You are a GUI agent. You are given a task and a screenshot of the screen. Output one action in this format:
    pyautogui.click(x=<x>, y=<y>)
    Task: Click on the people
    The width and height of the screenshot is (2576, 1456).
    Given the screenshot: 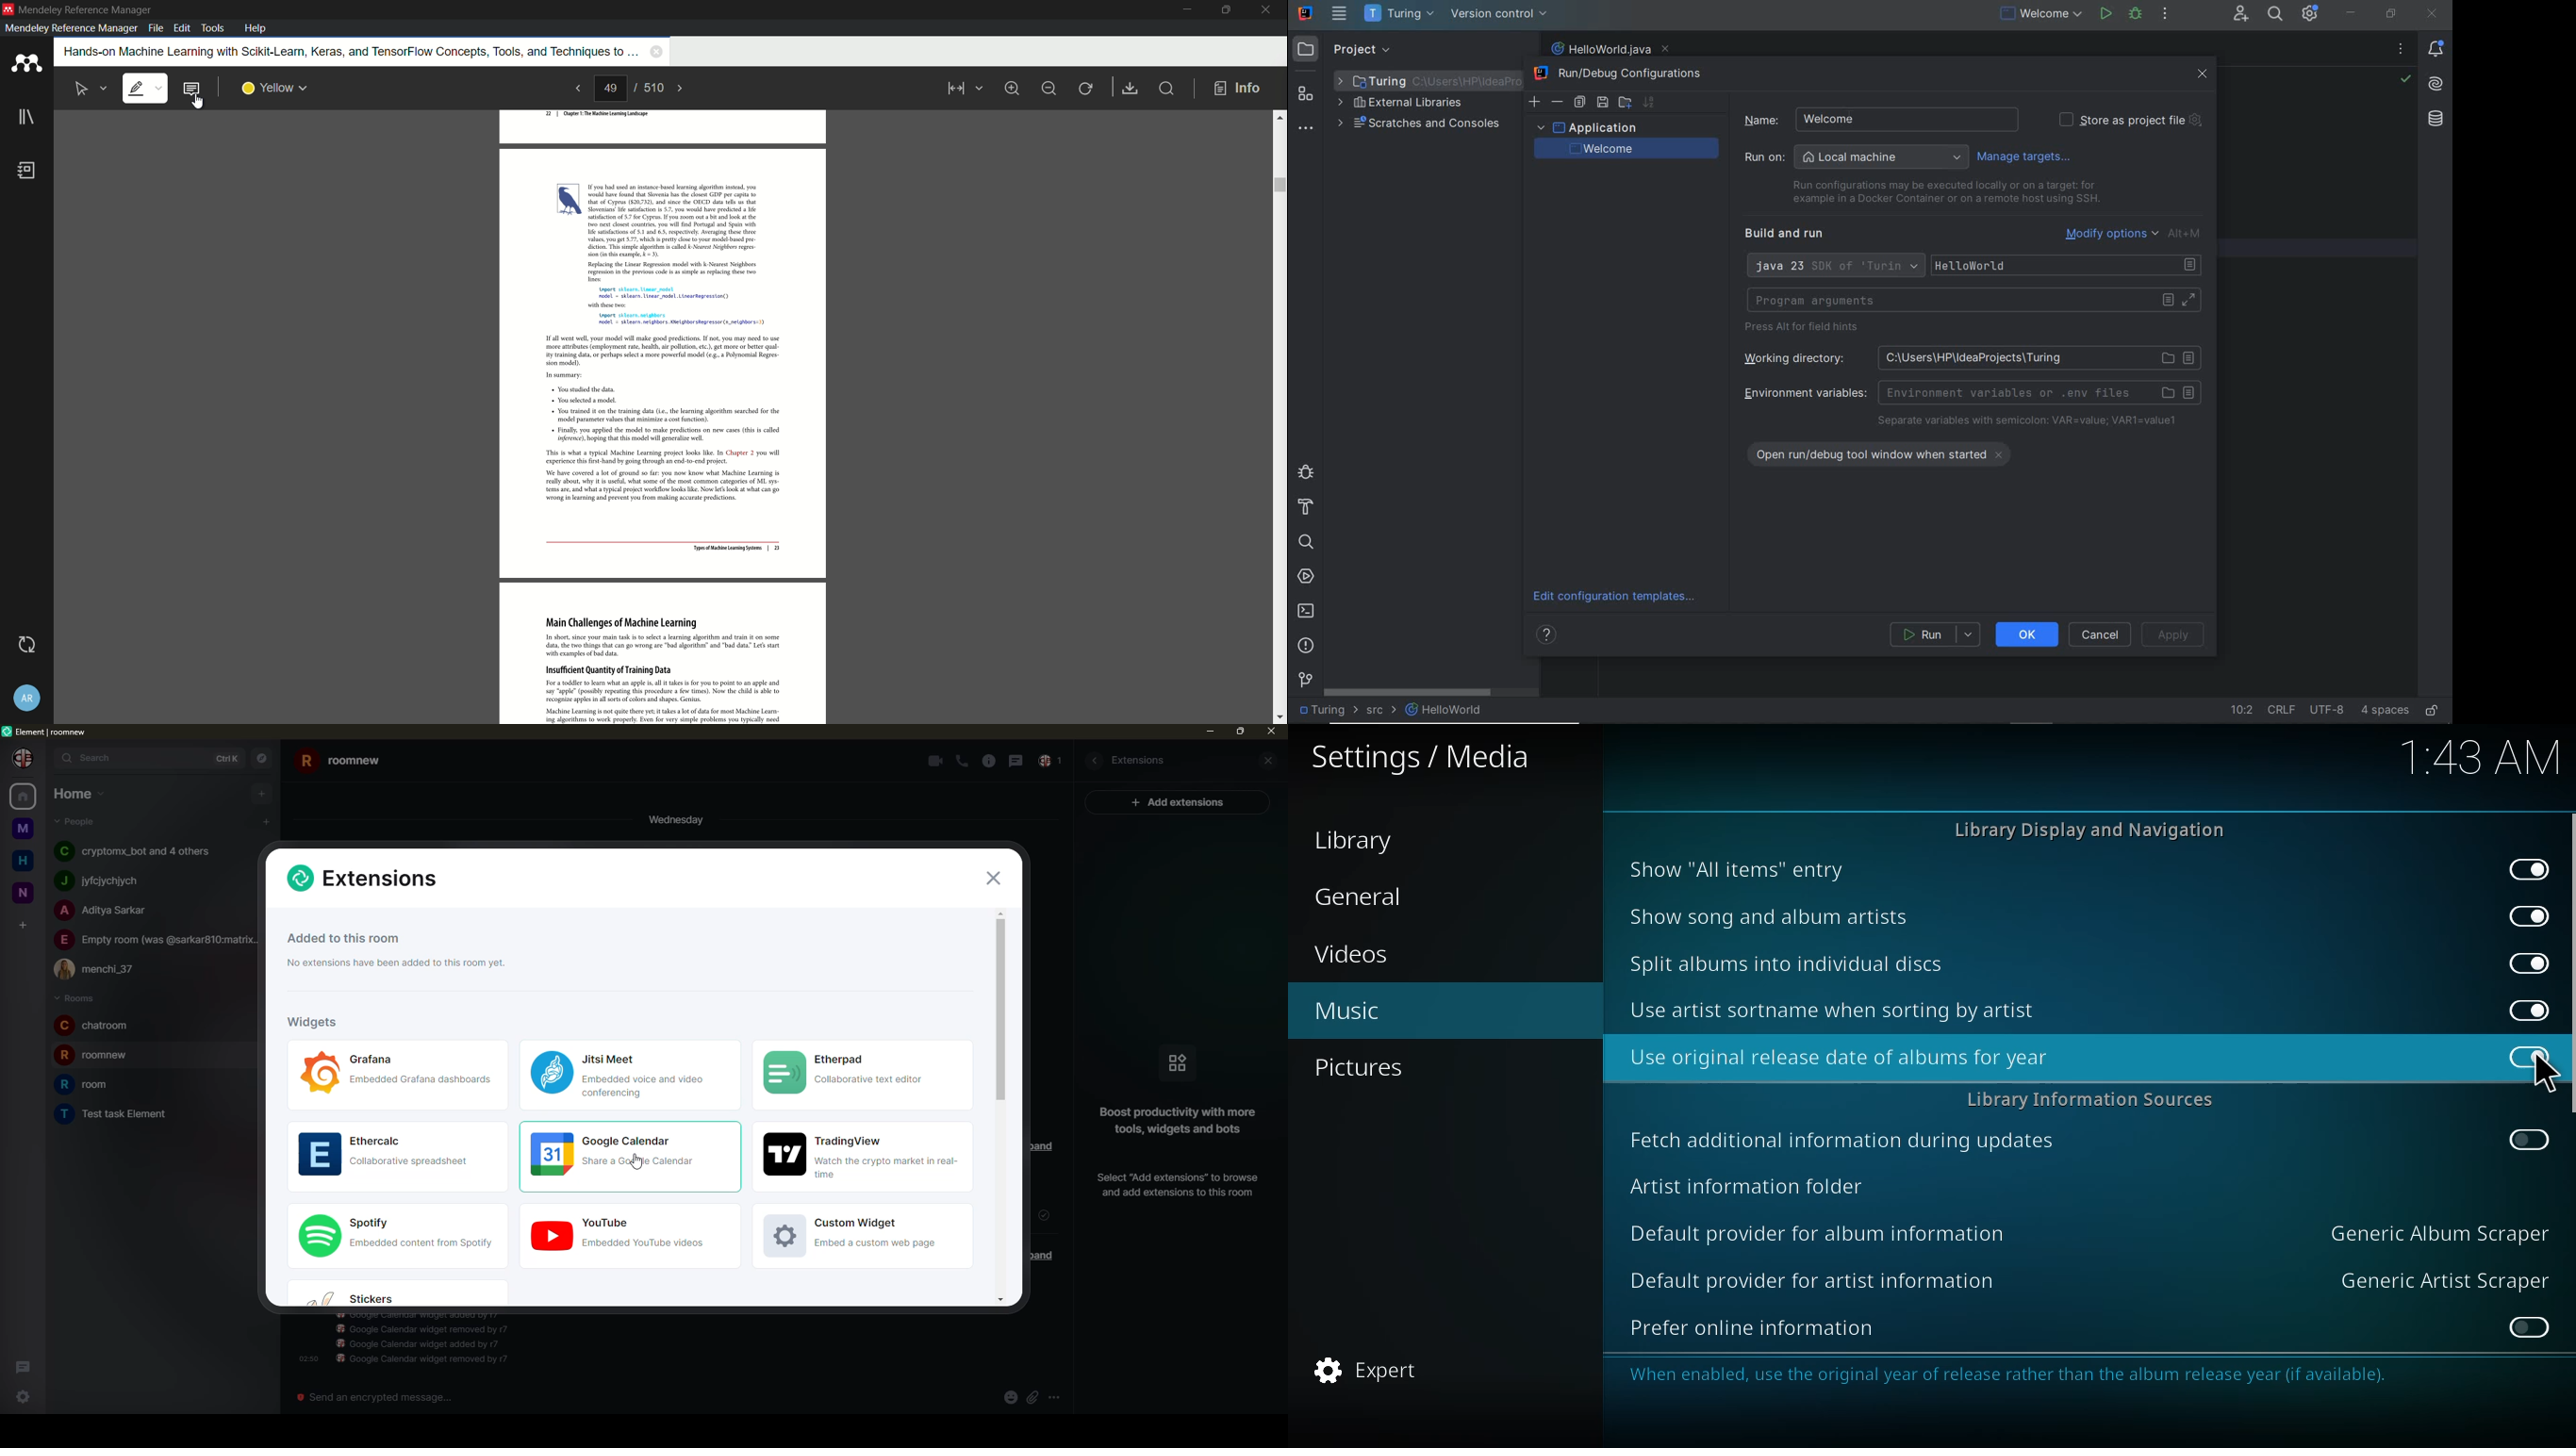 What is the action you would take?
    pyautogui.click(x=76, y=821)
    